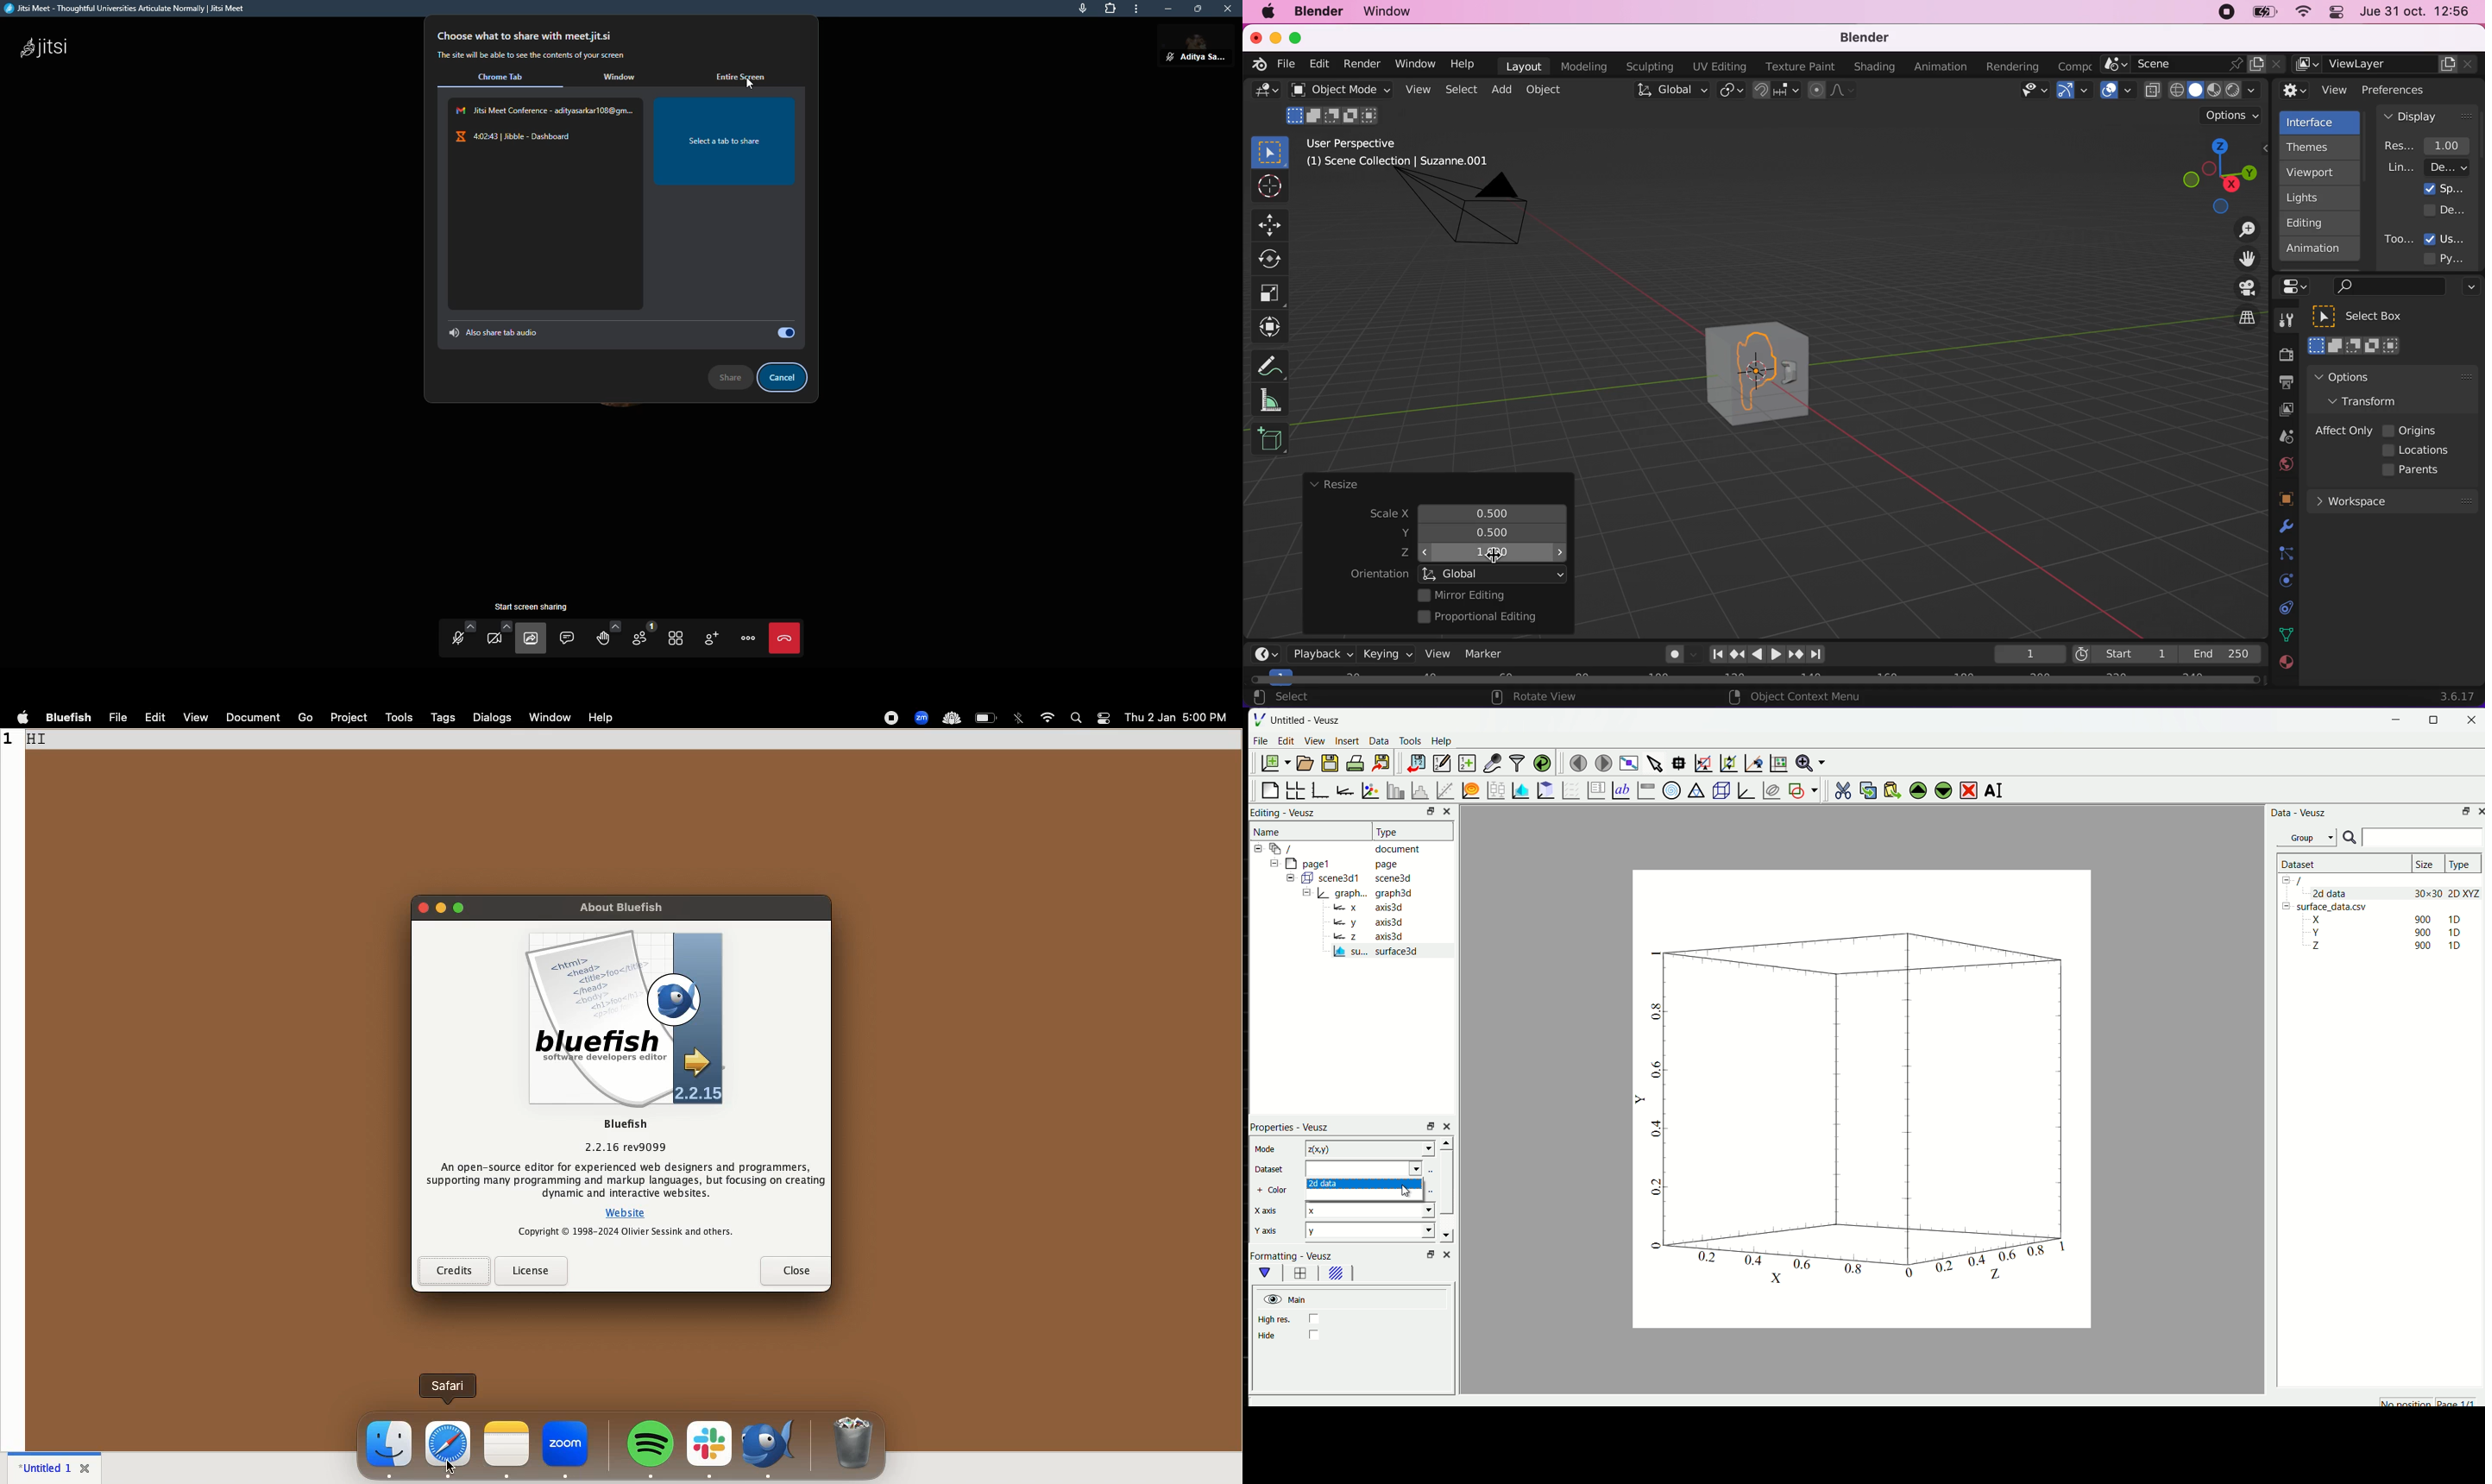  What do you see at coordinates (2242, 230) in the screenshot?
I see `zoom in/out the view` at bounding box center [2242, 230].